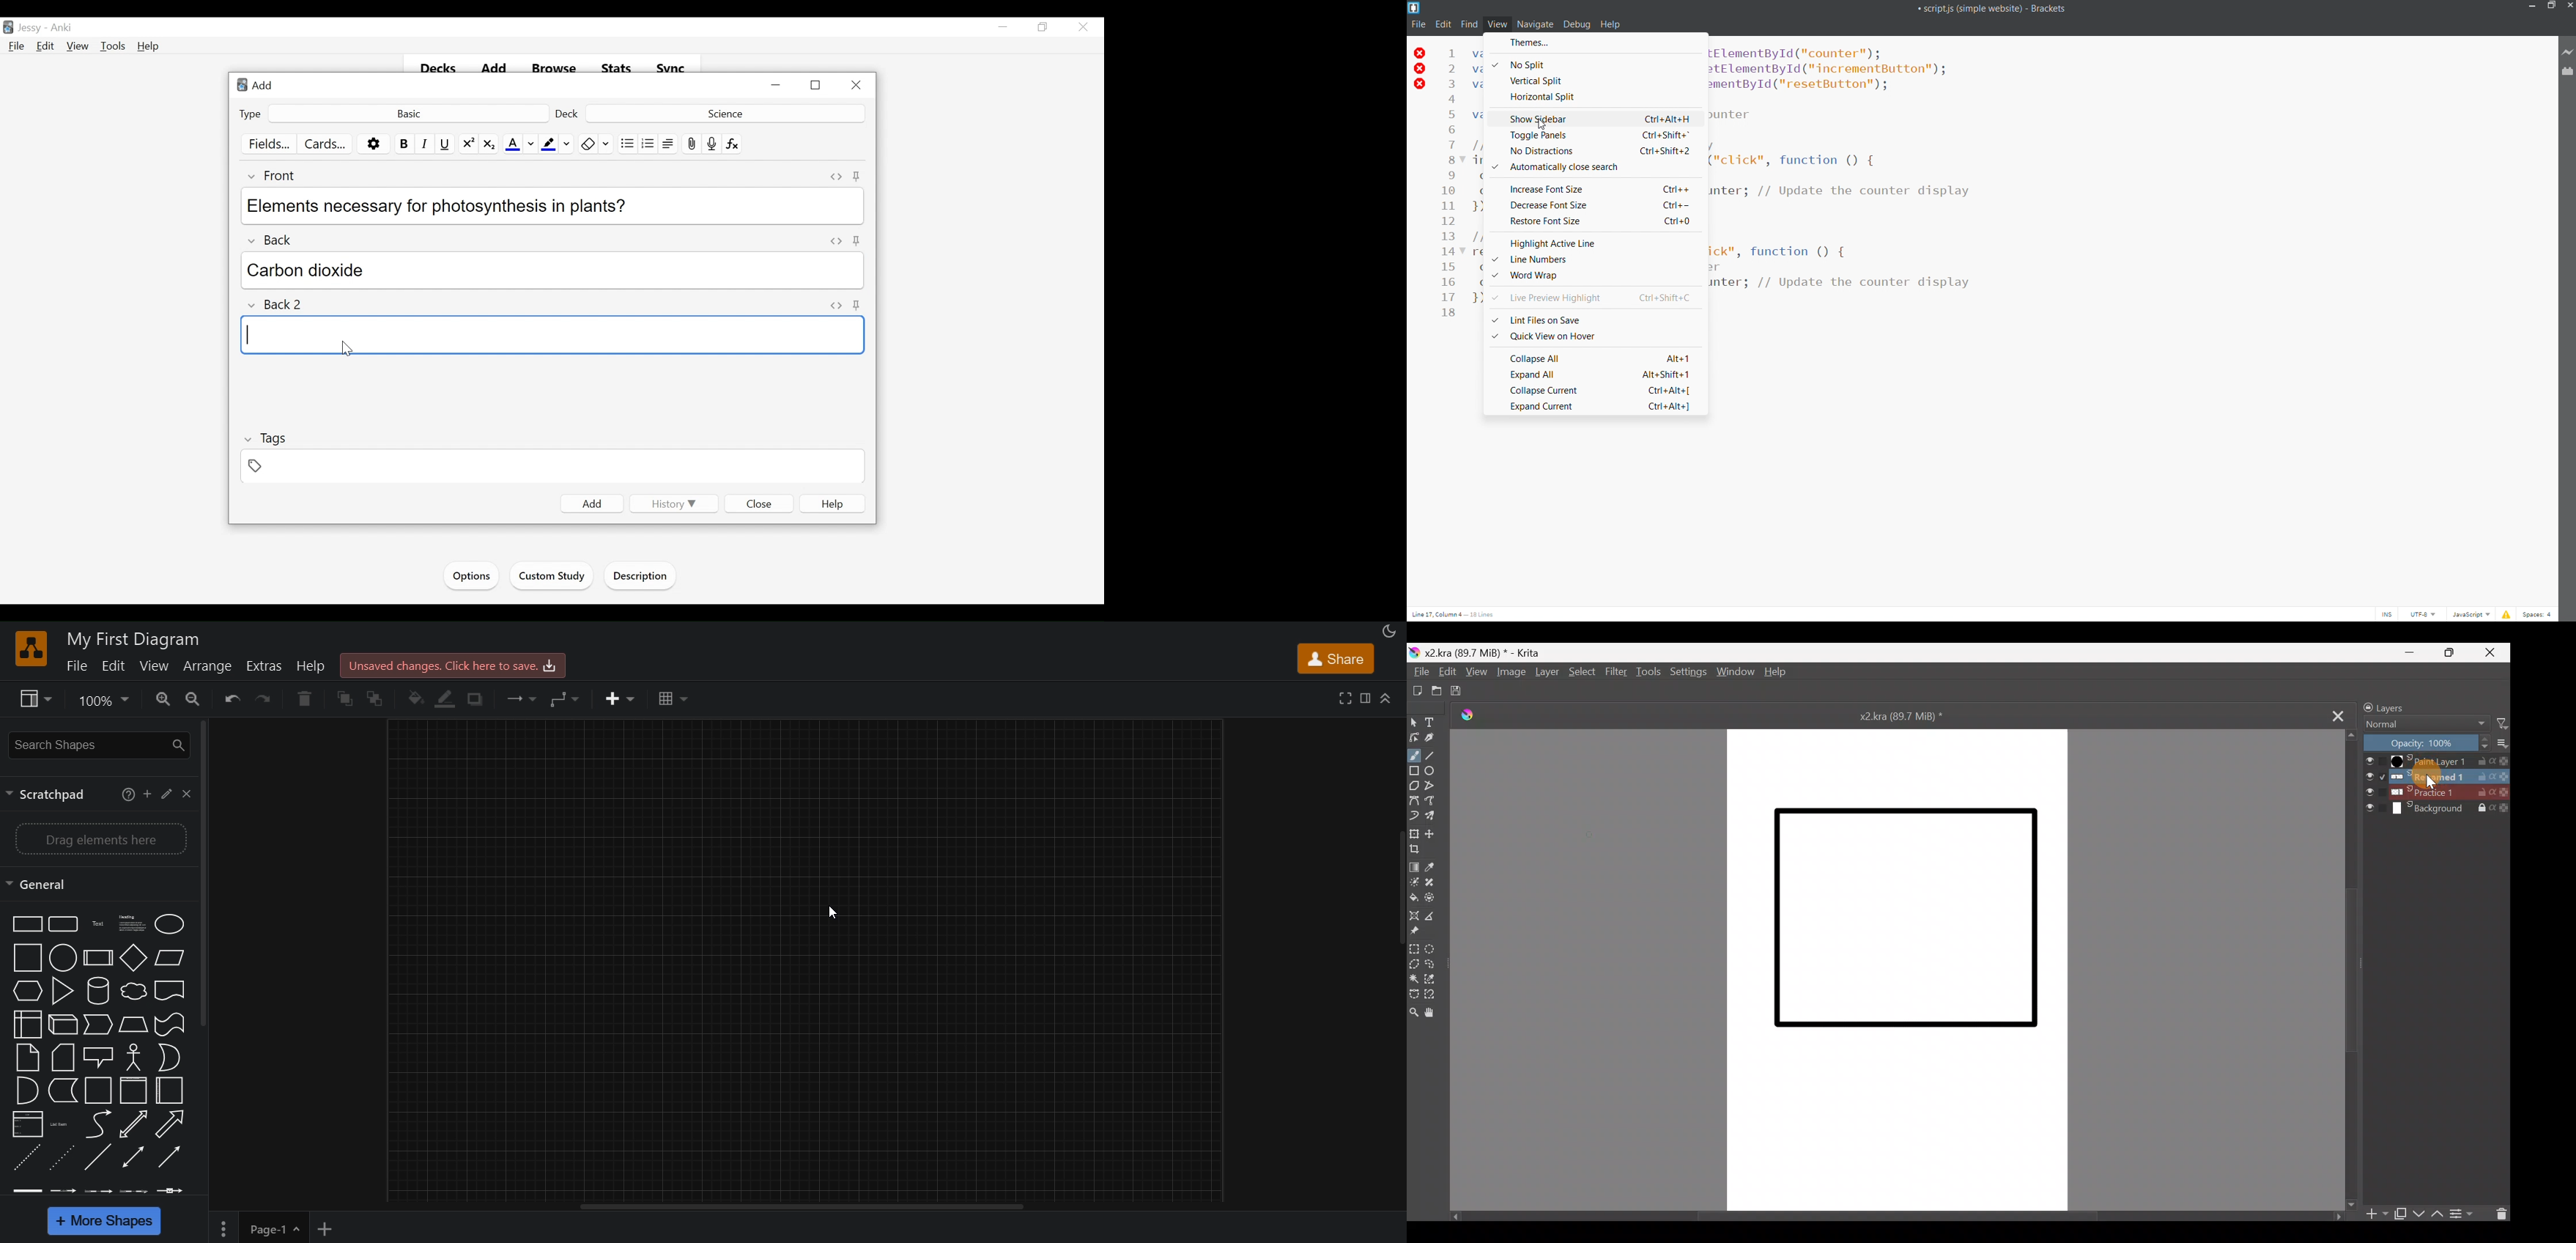  Describe the element at coordinates (760, 503) in the screenshot. I see `Close` at that location.